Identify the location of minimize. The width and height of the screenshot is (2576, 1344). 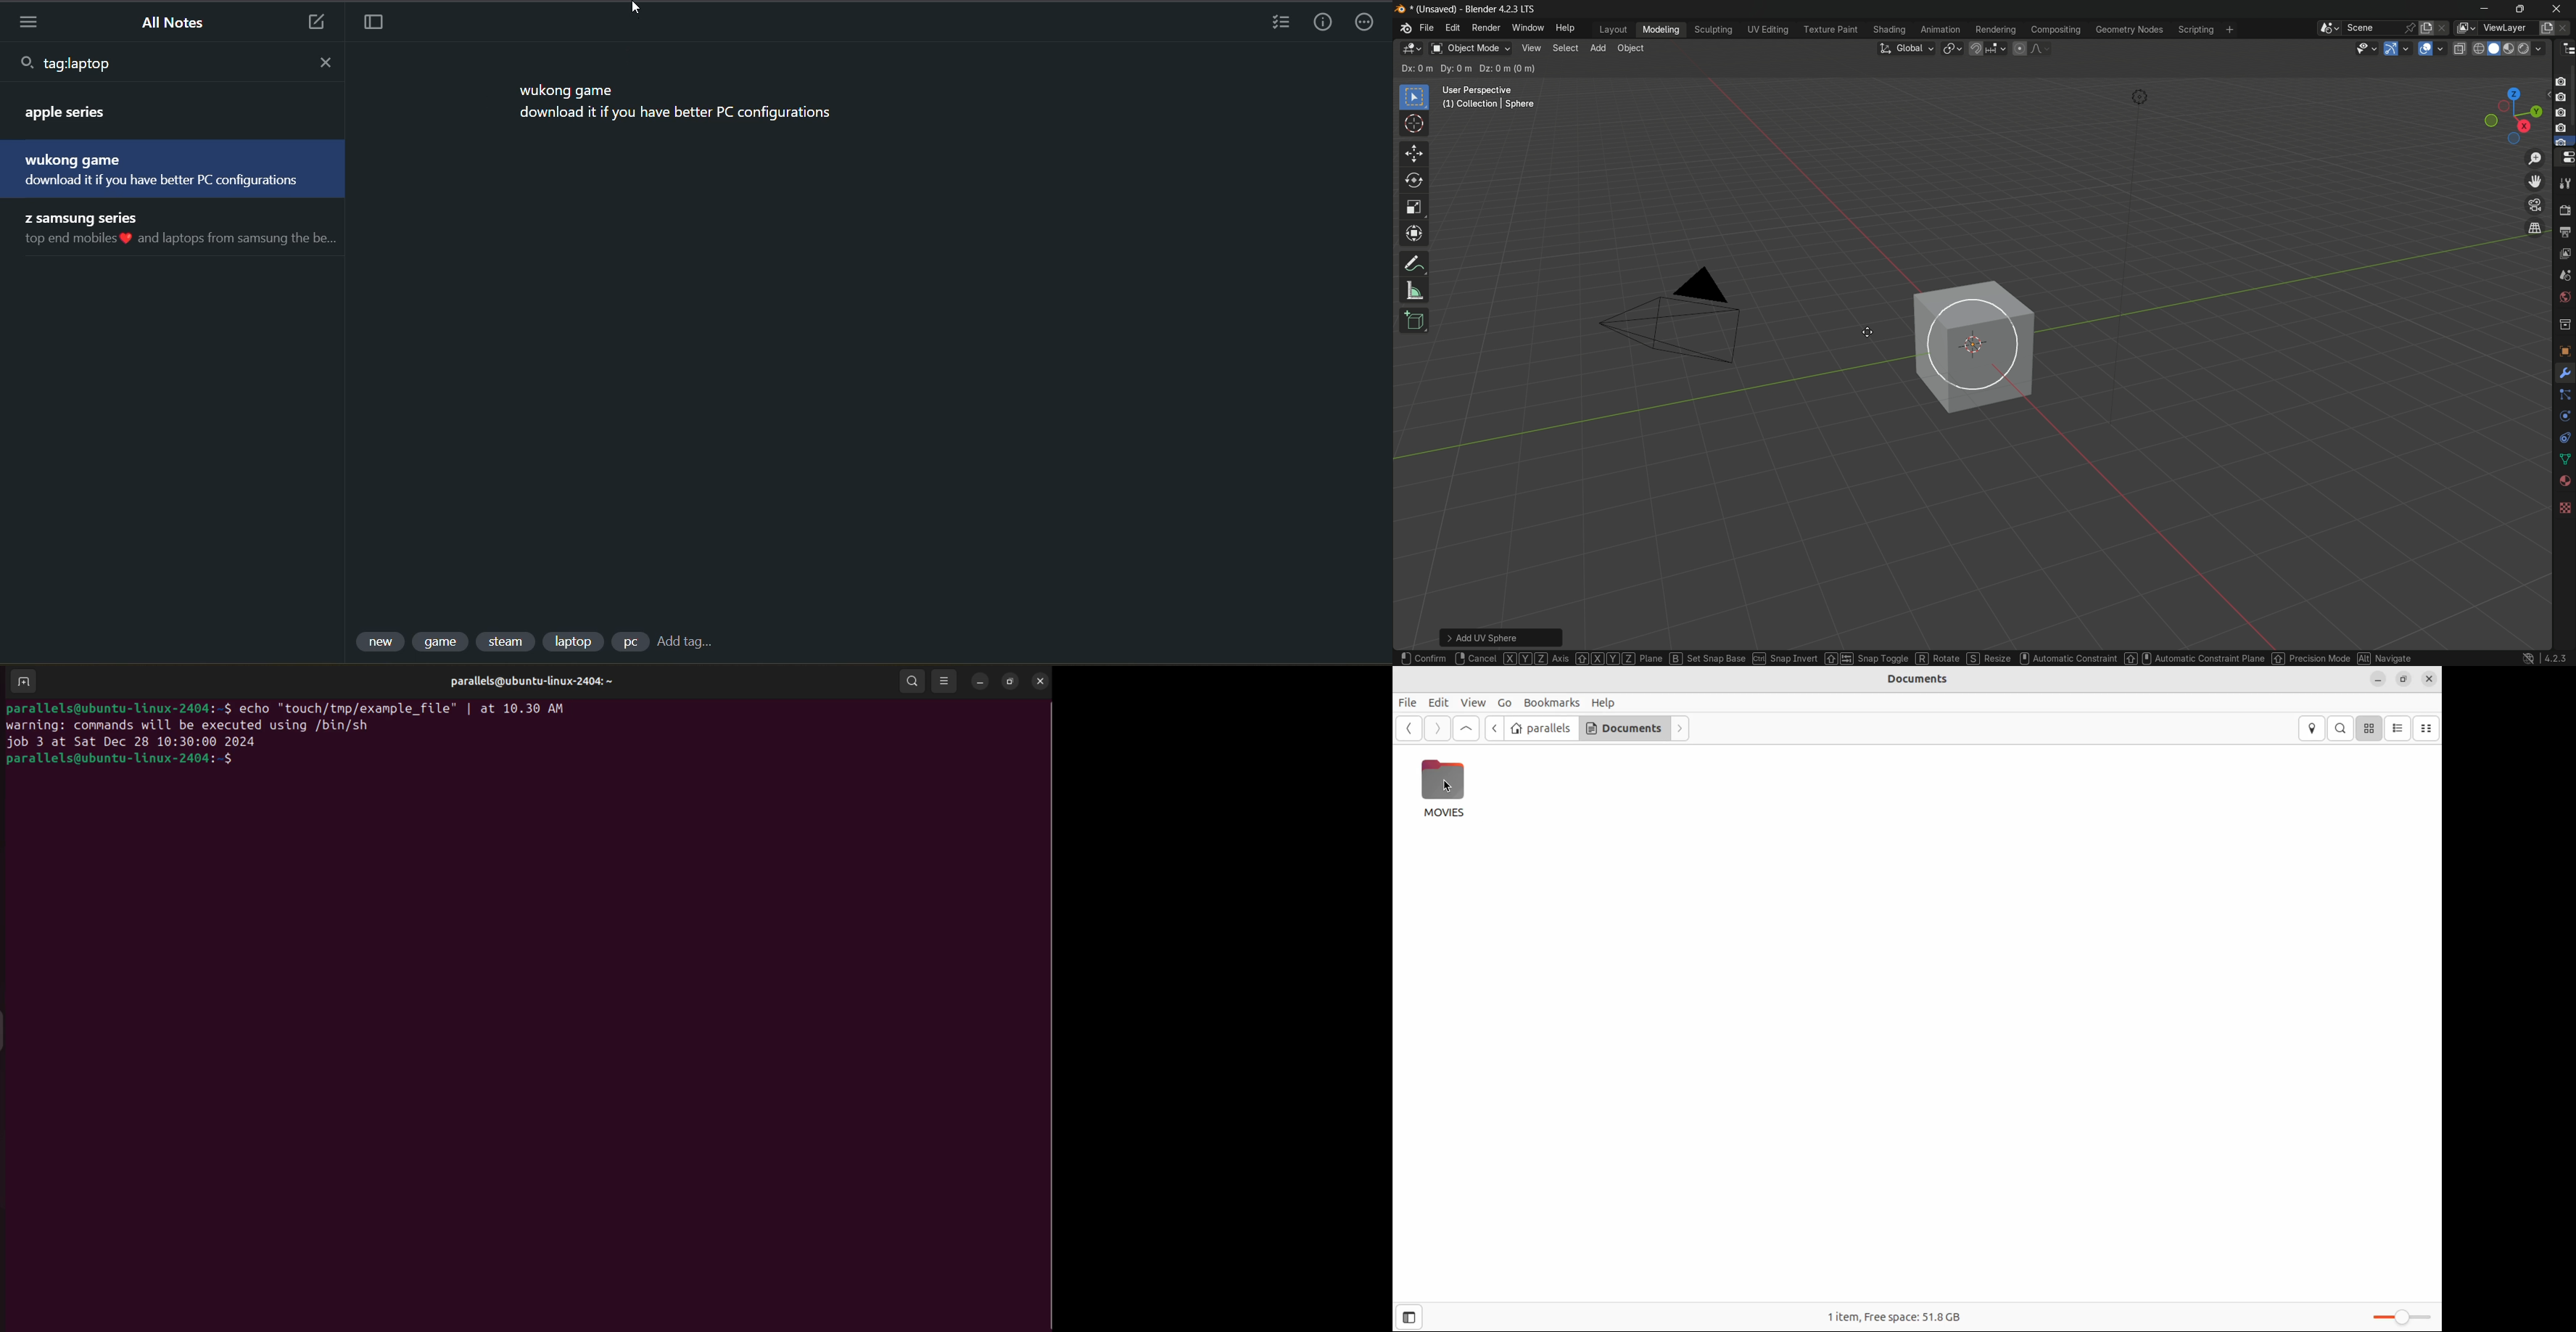
(981, 683).